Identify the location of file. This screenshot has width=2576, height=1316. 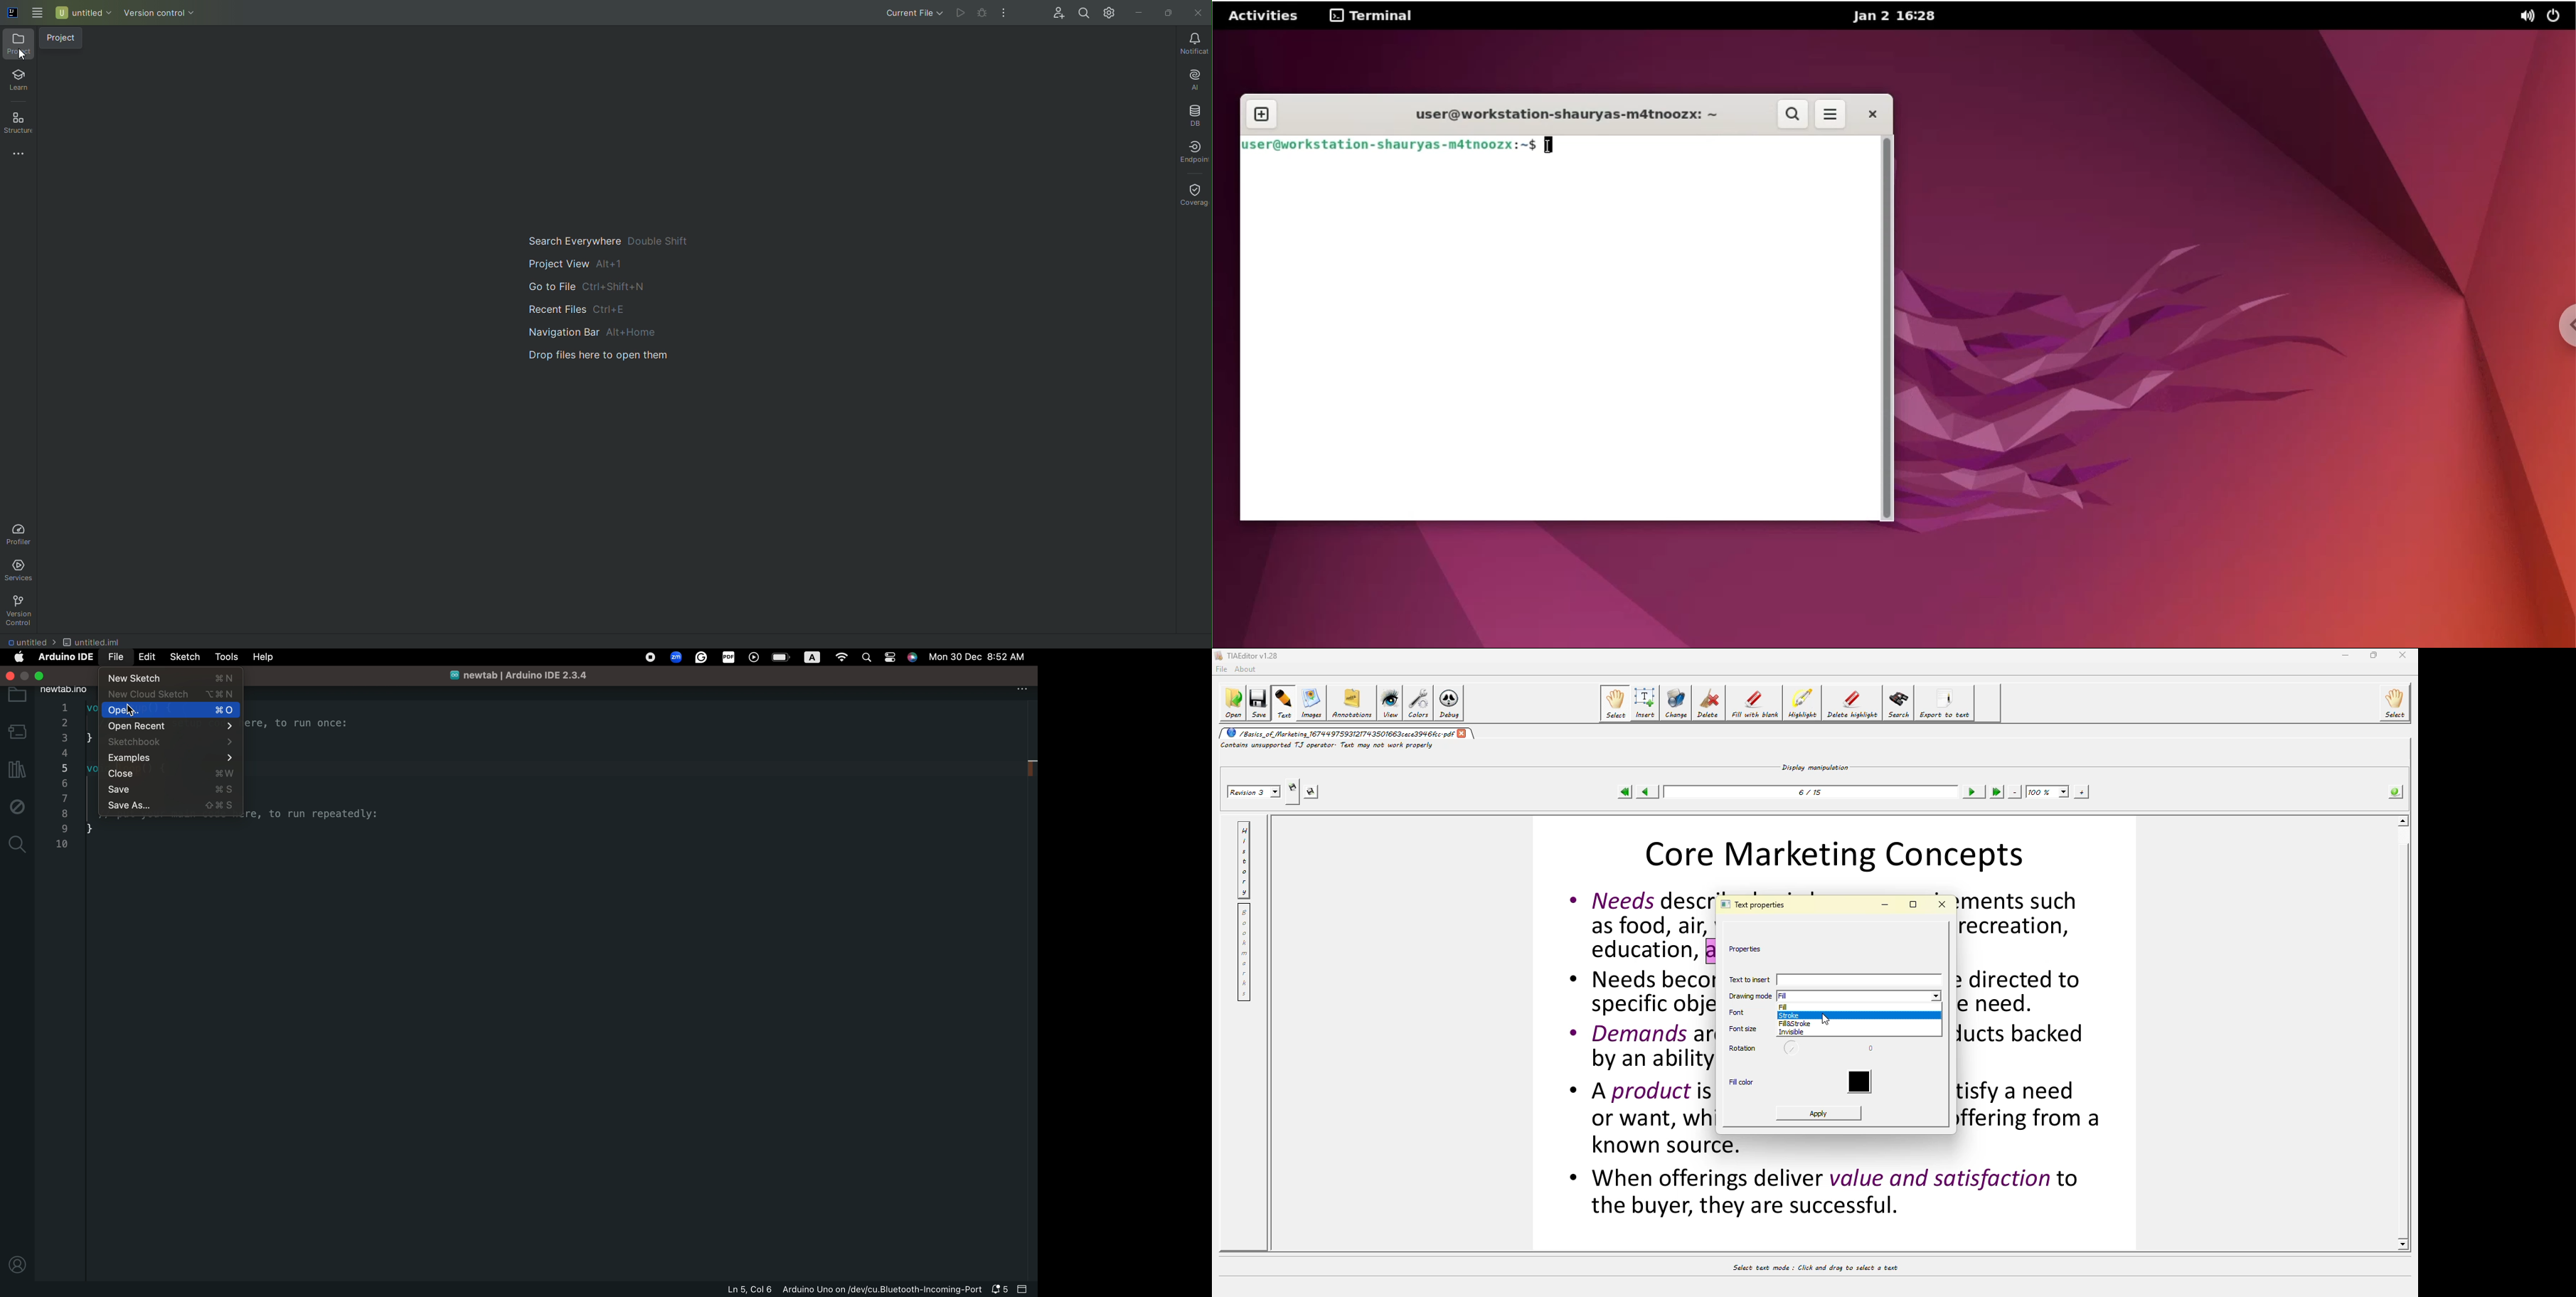
(112, 658).